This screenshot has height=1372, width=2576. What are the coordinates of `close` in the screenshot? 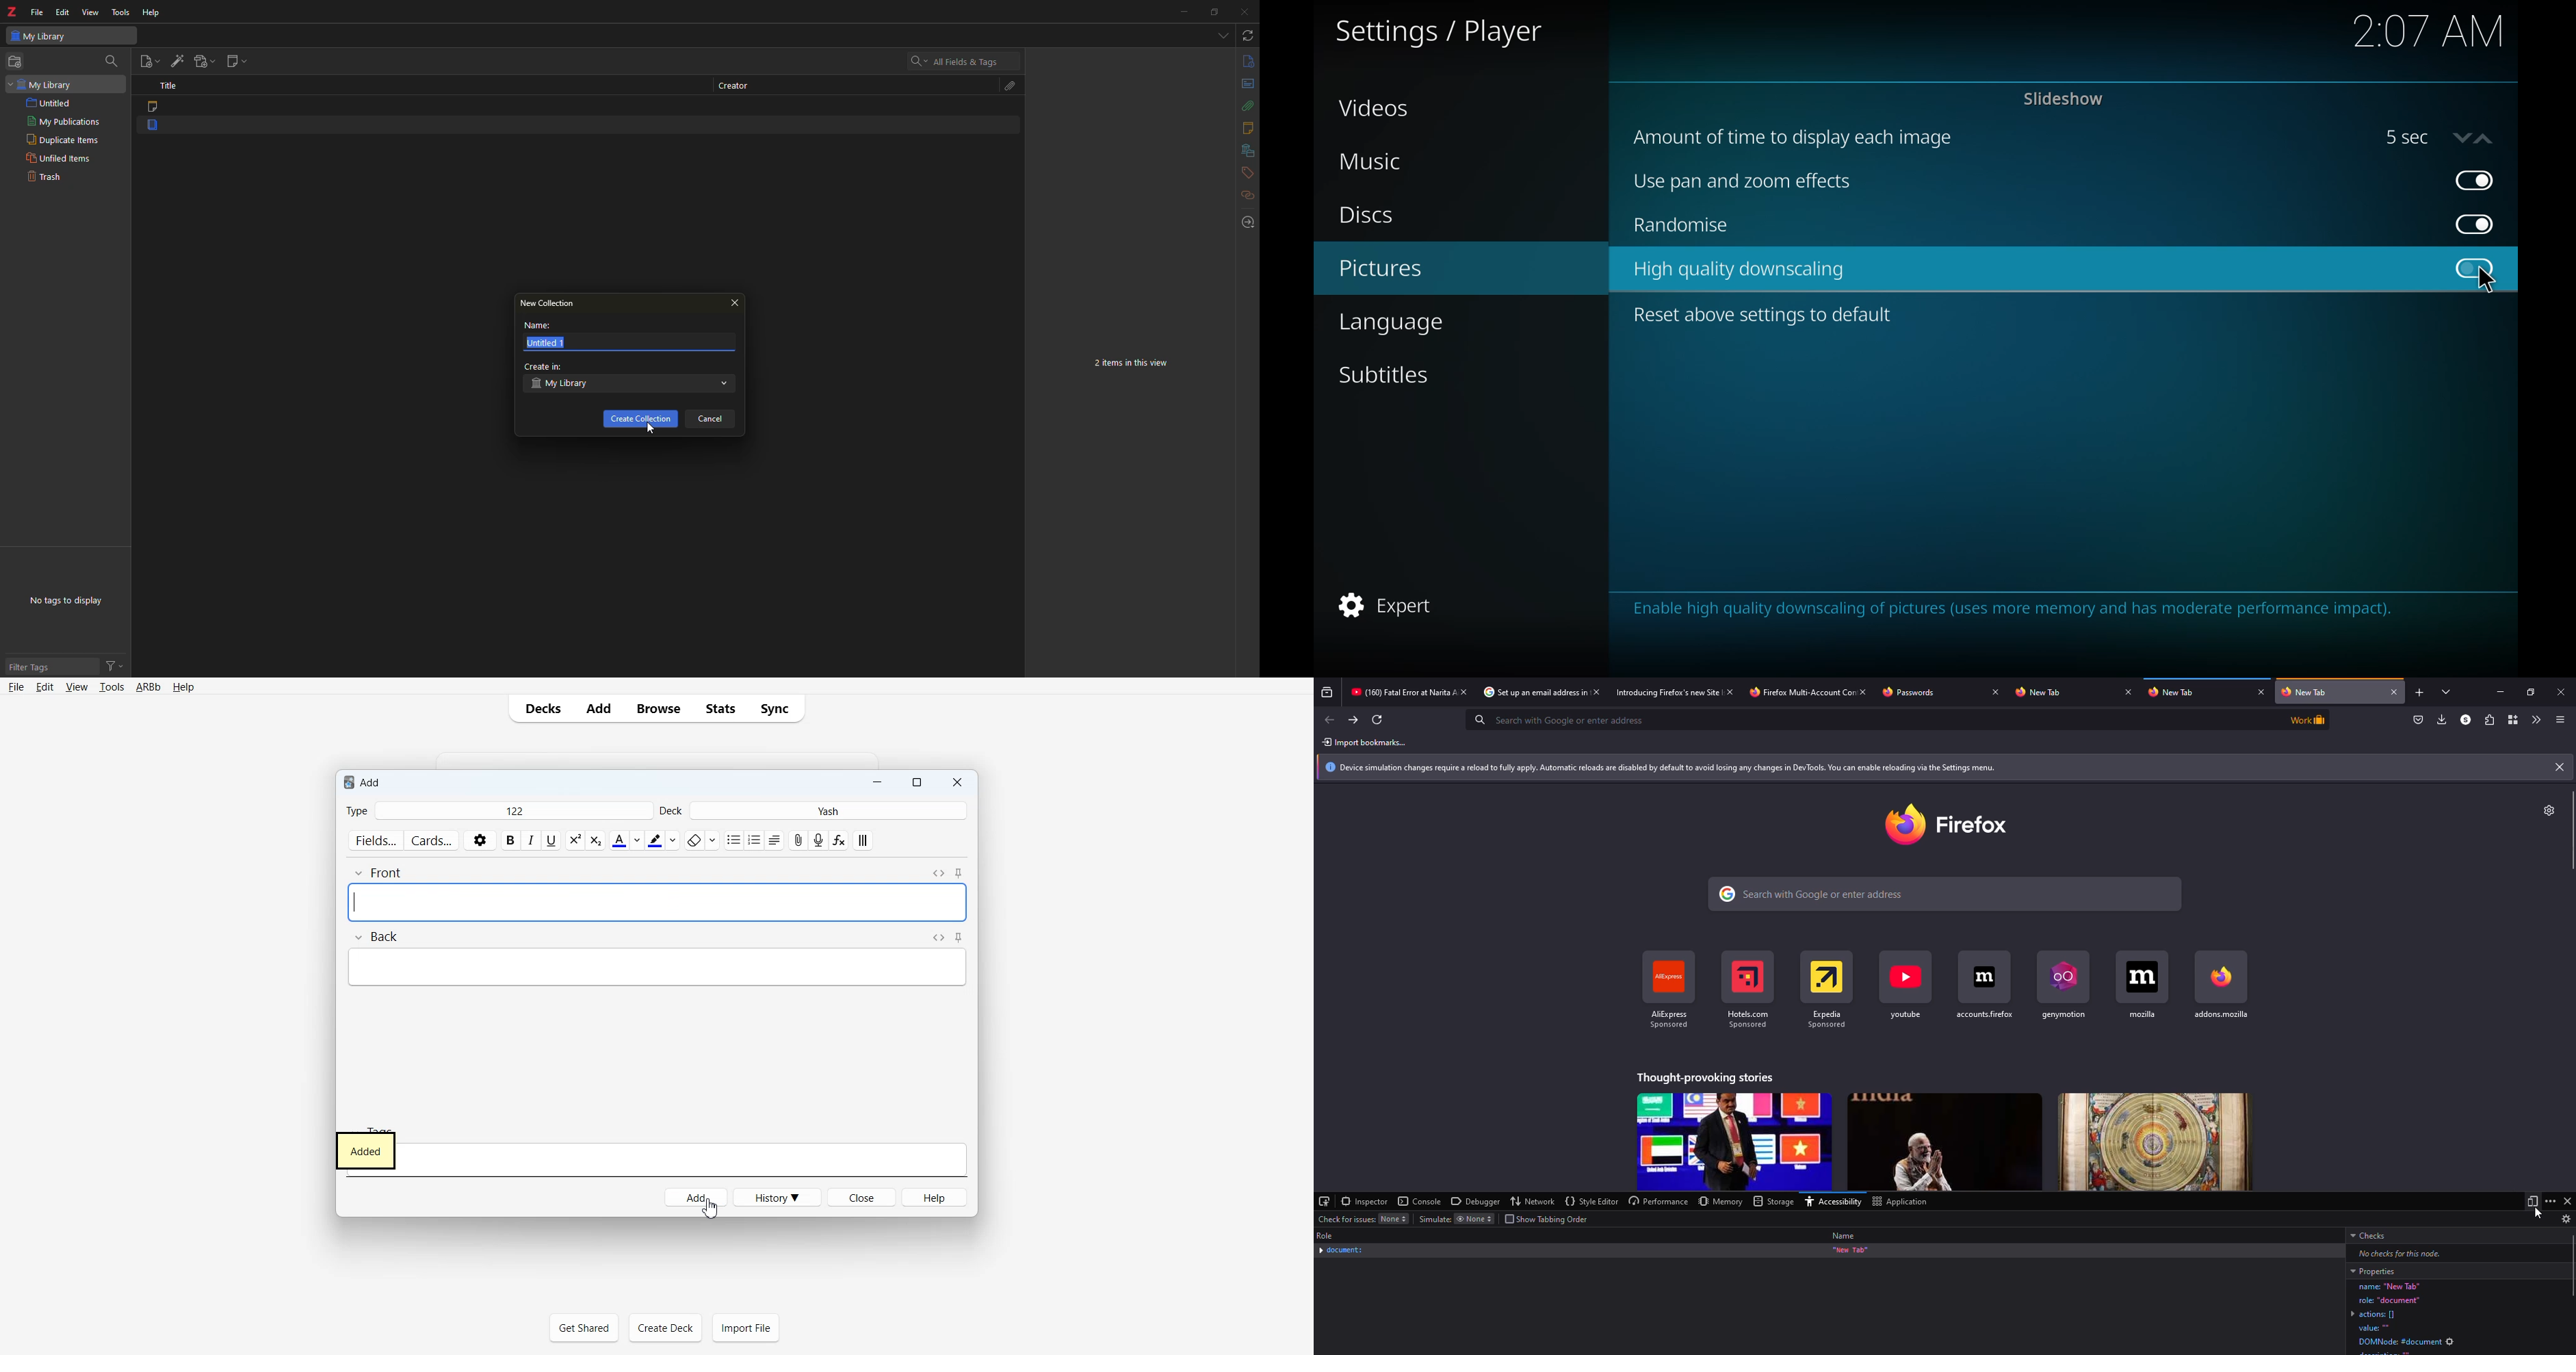 It's located at (1865, 691).